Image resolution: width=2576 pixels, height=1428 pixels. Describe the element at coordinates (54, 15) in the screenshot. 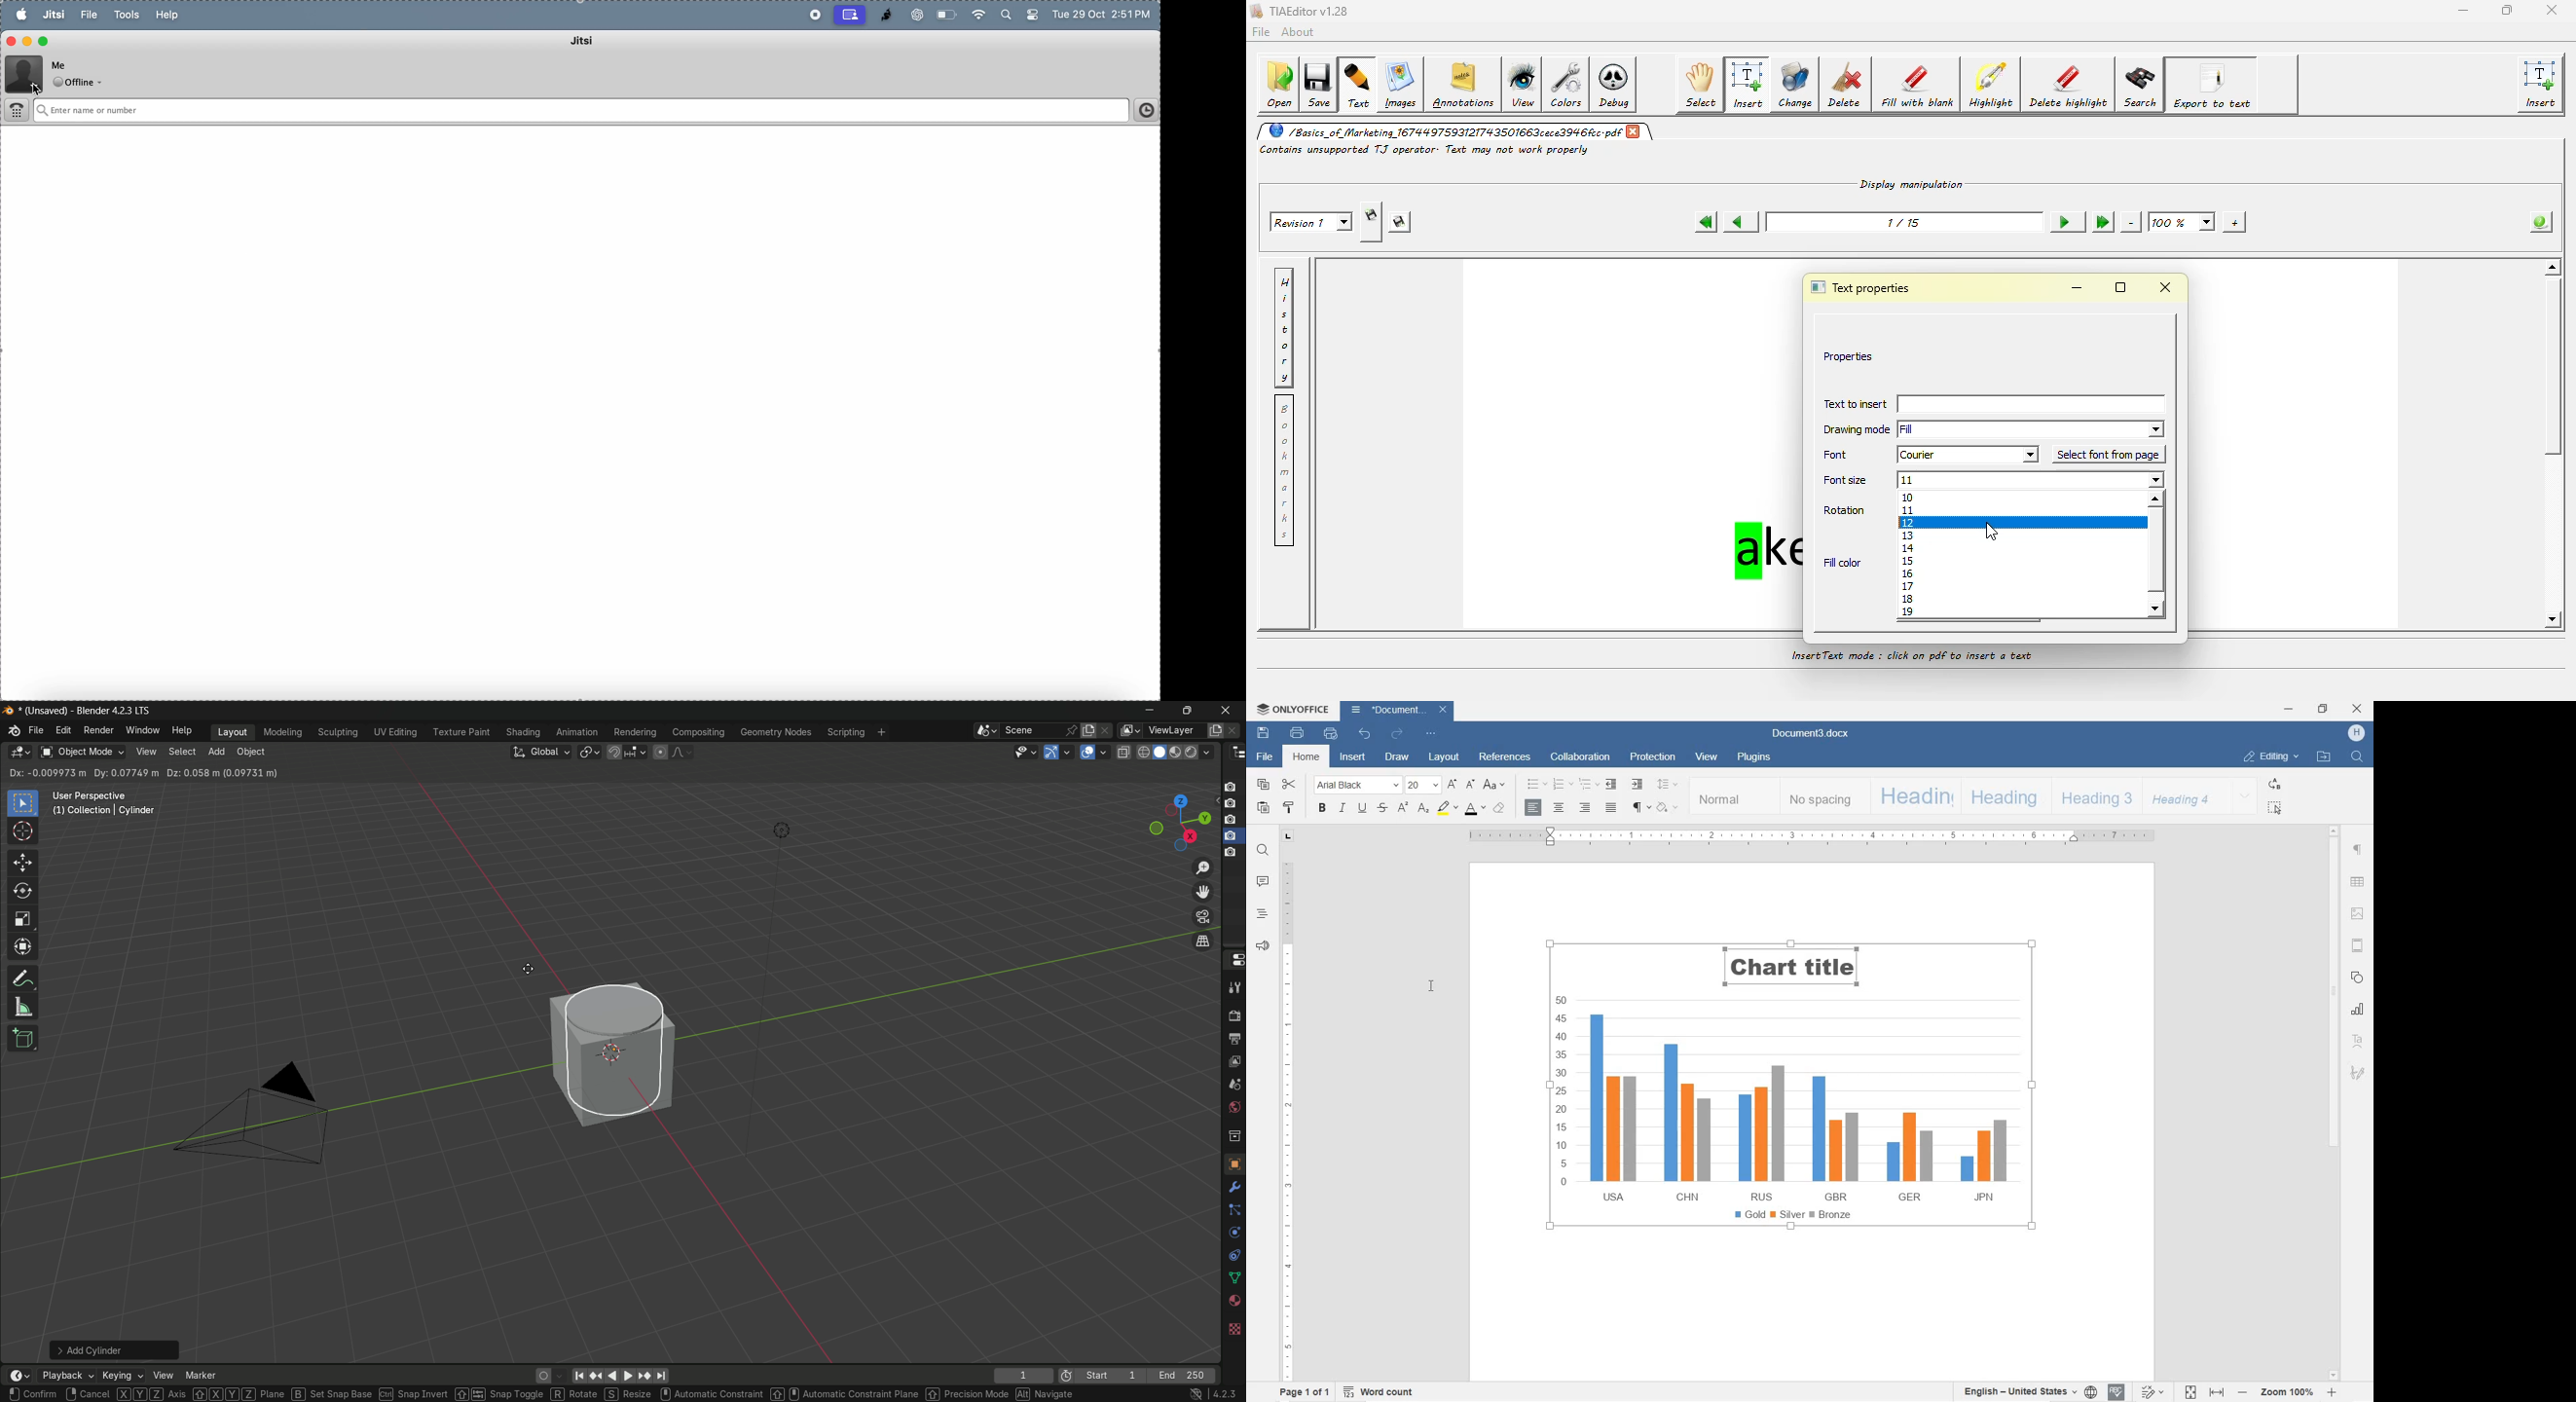

I see `jitsi menu` at that location.